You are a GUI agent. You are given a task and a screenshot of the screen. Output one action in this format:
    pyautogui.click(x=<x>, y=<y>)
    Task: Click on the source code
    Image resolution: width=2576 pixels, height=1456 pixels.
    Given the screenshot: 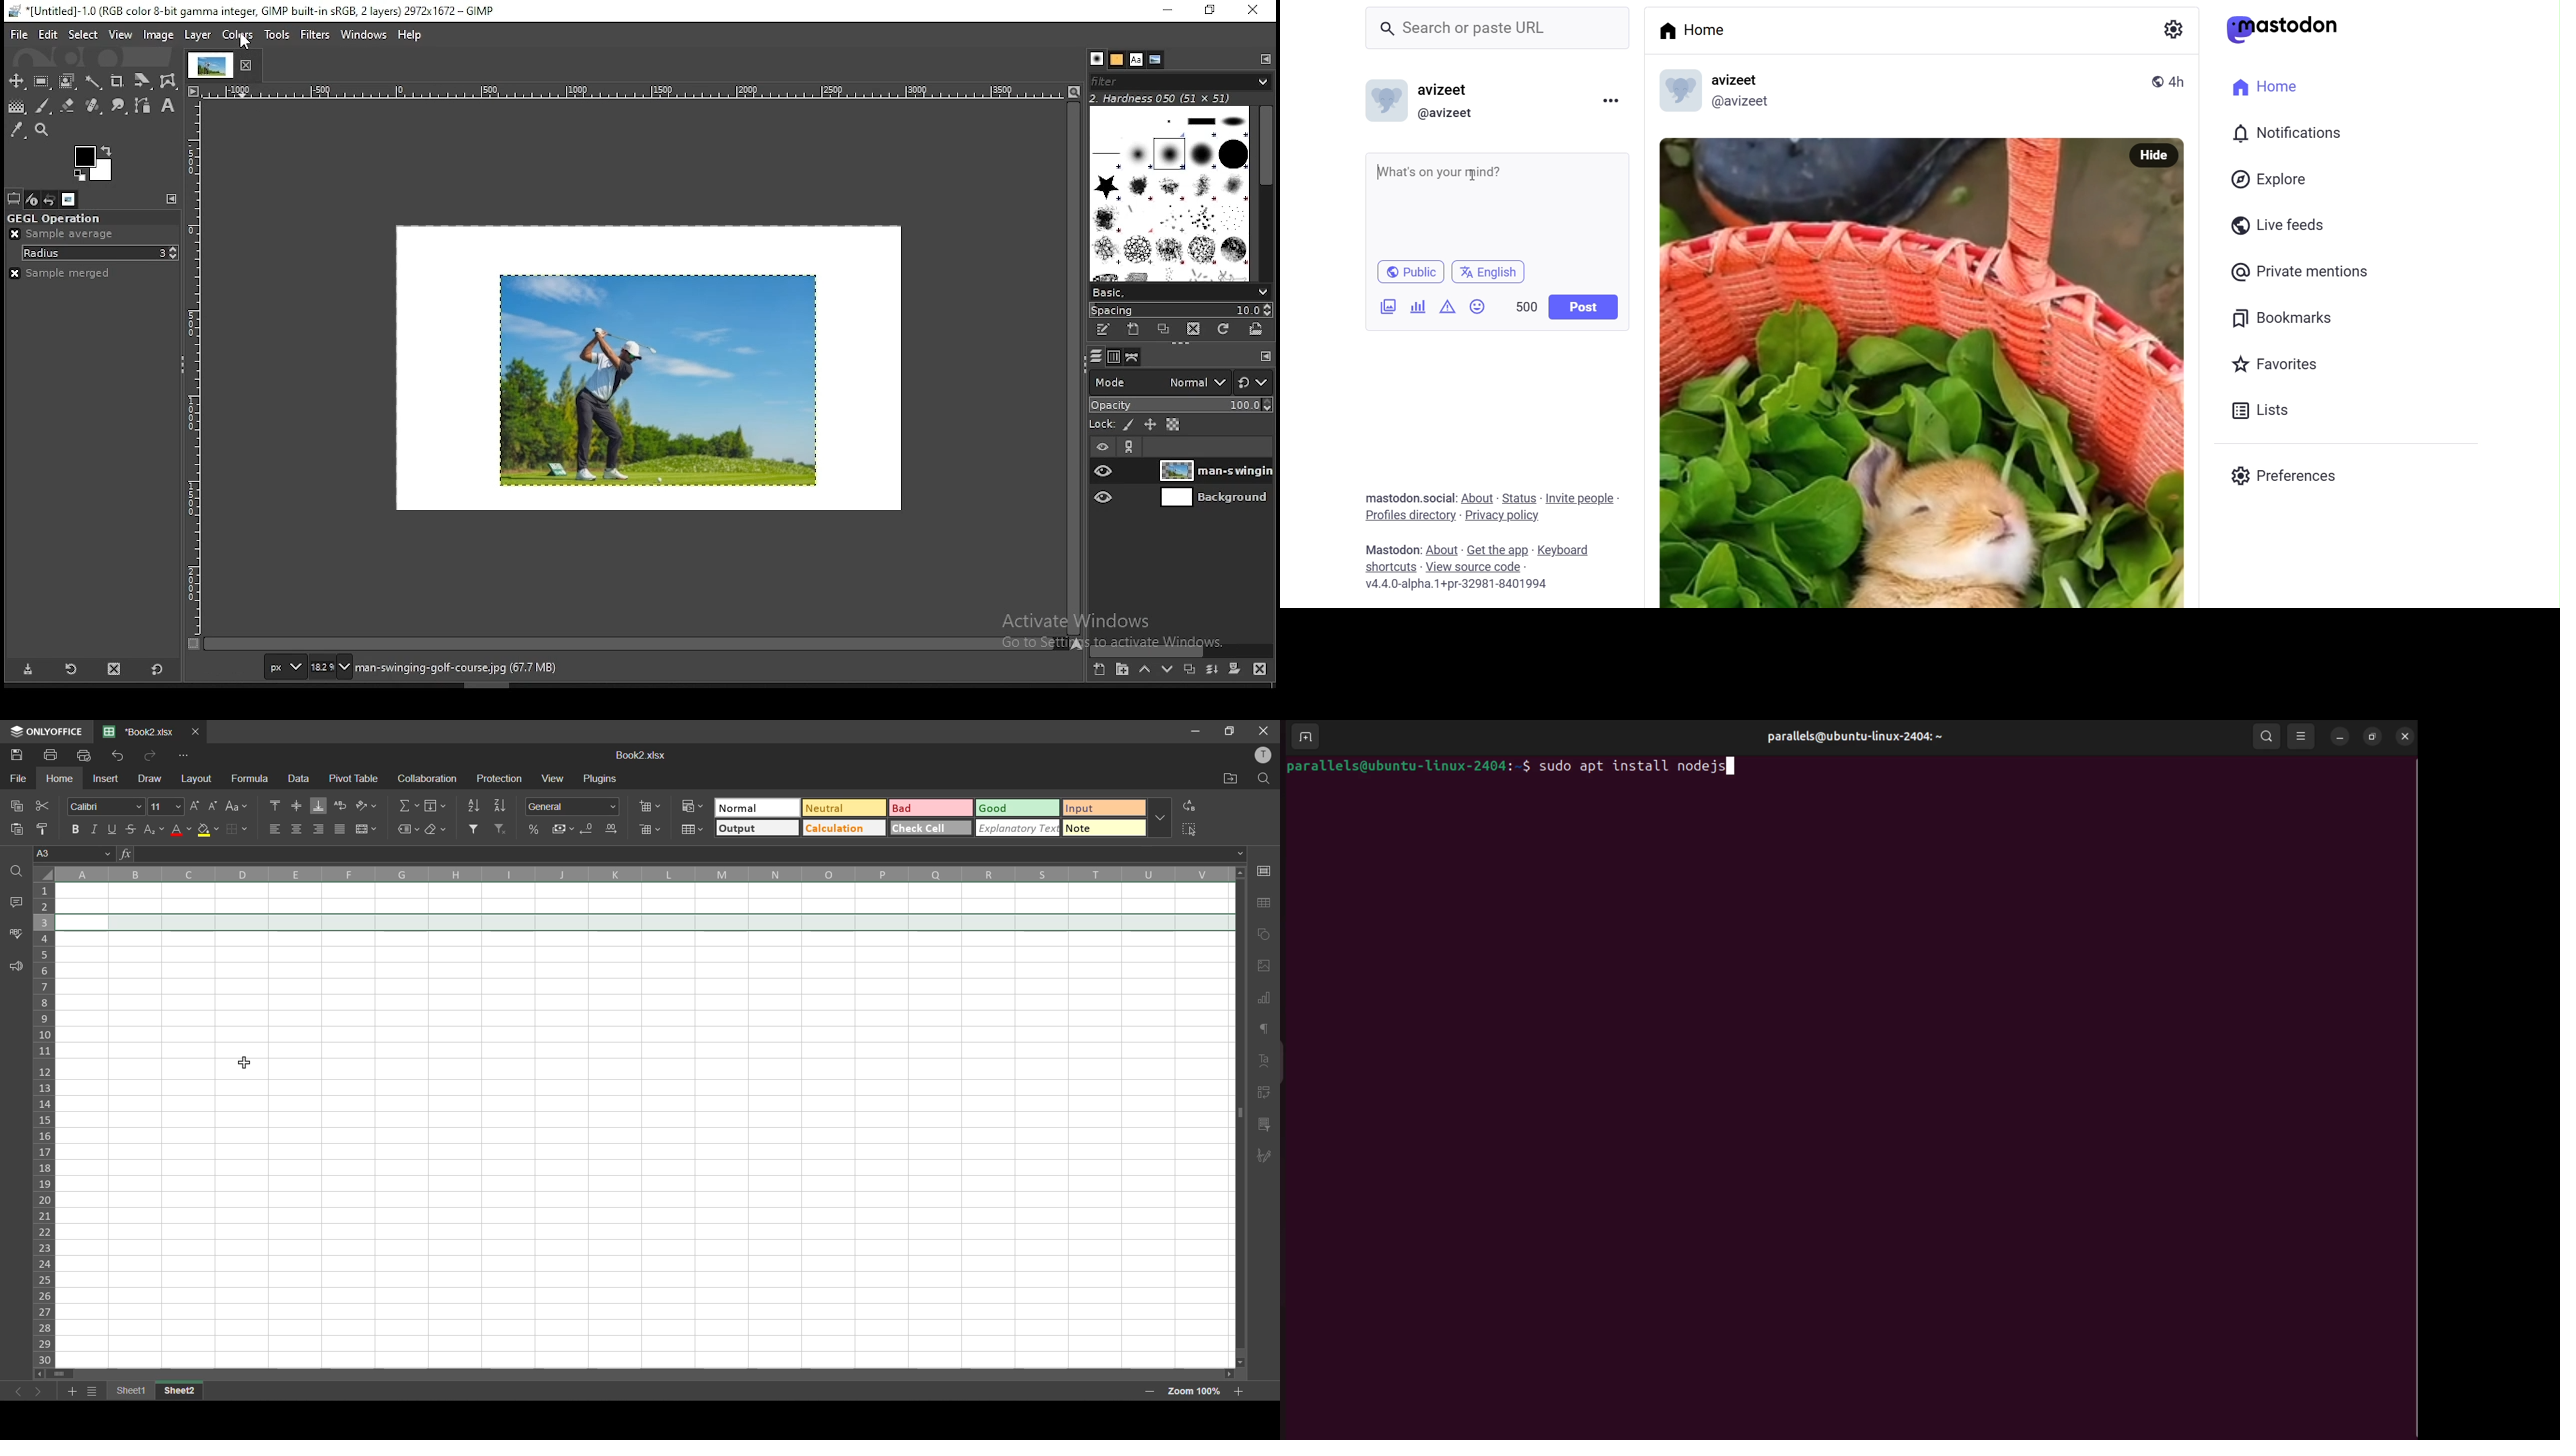 What is the action you would take?
    pyautogui.click(x=1481, y=566)
    